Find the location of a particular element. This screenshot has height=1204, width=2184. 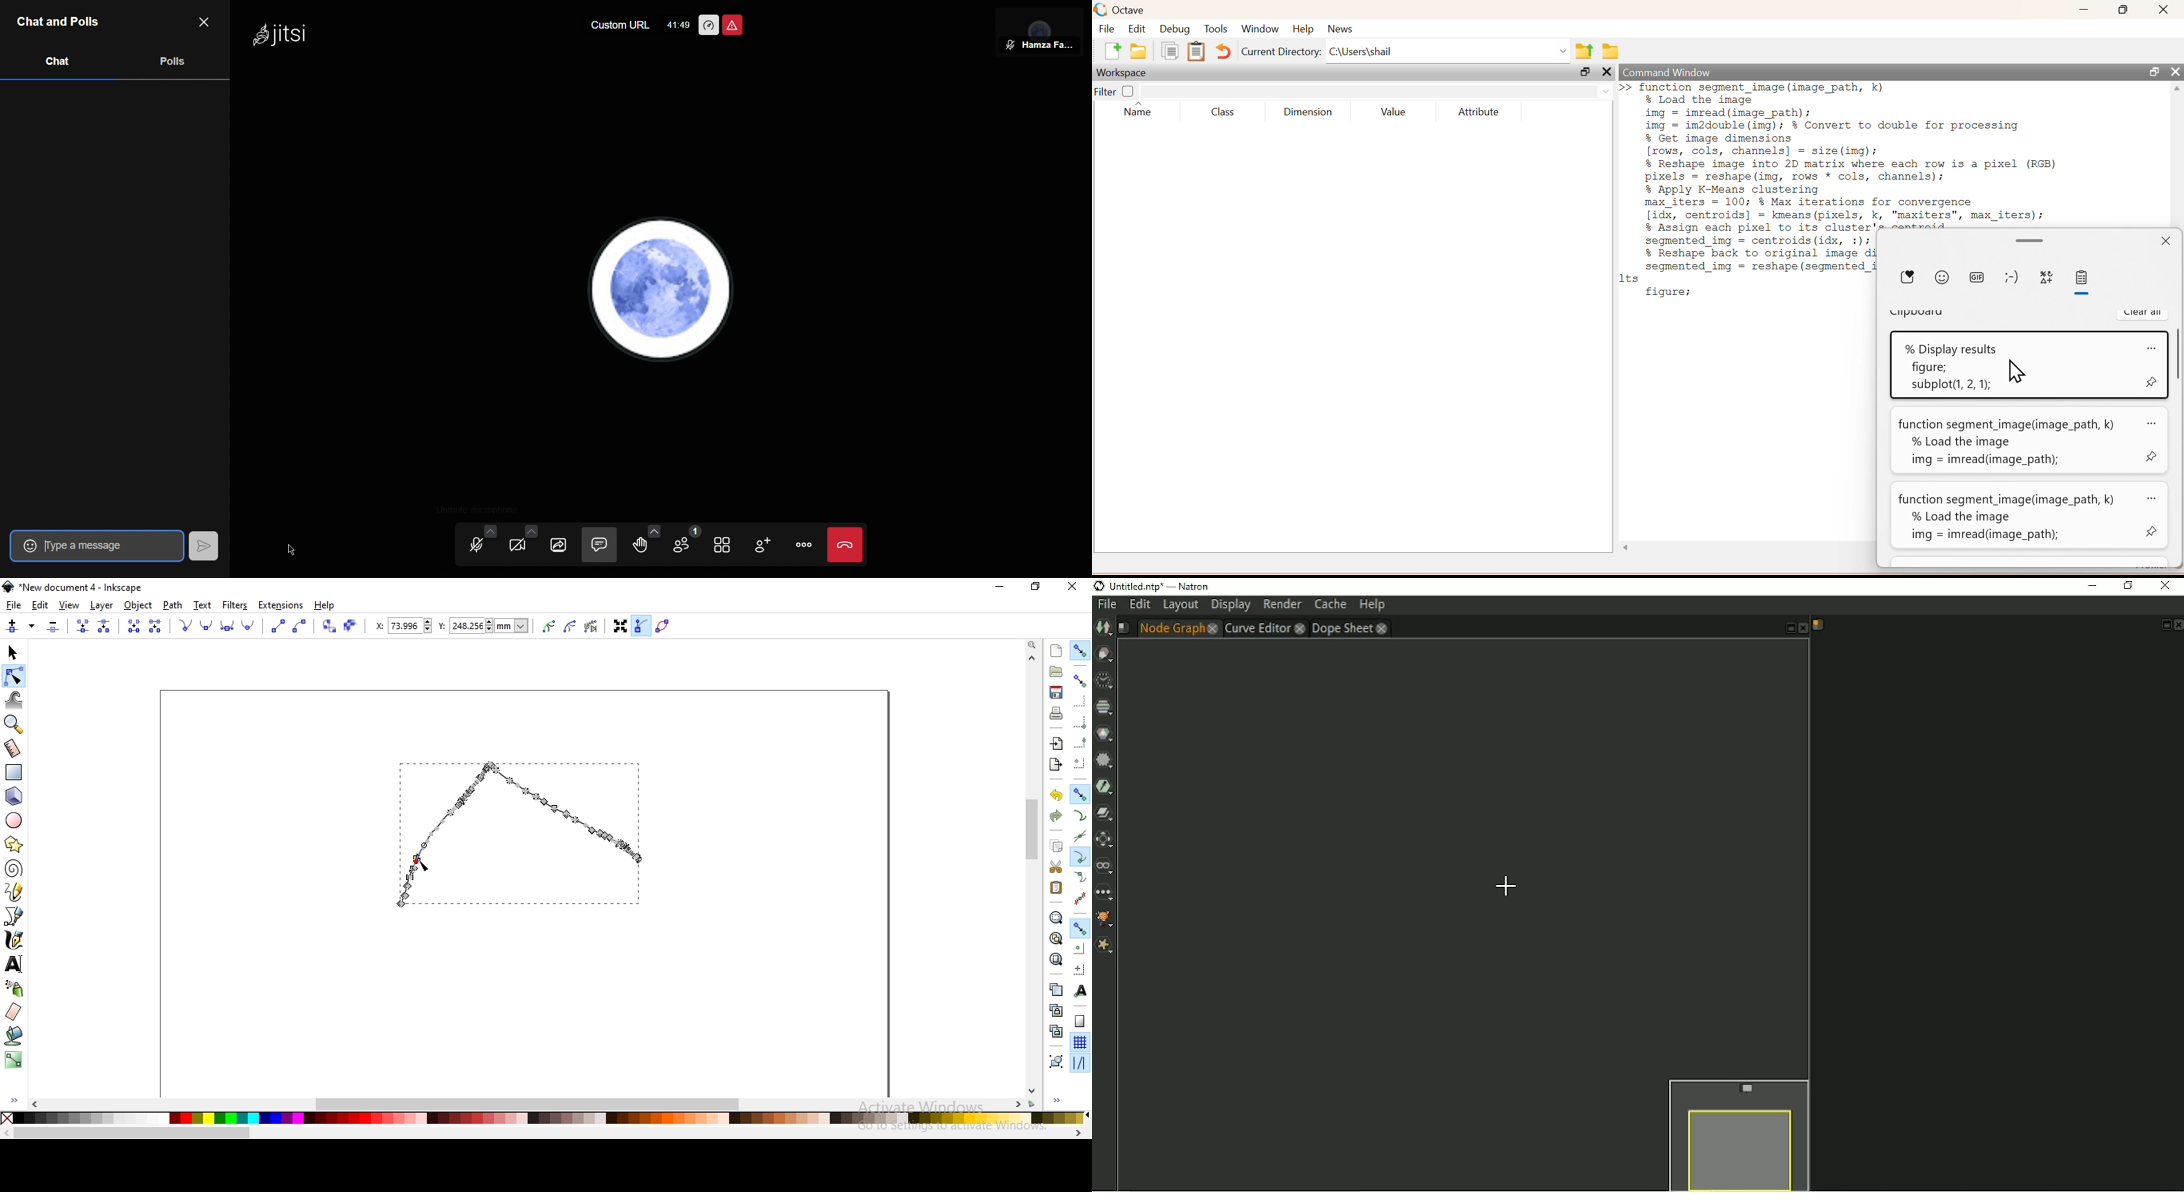

Cache is located at coordinates (1330, 605).